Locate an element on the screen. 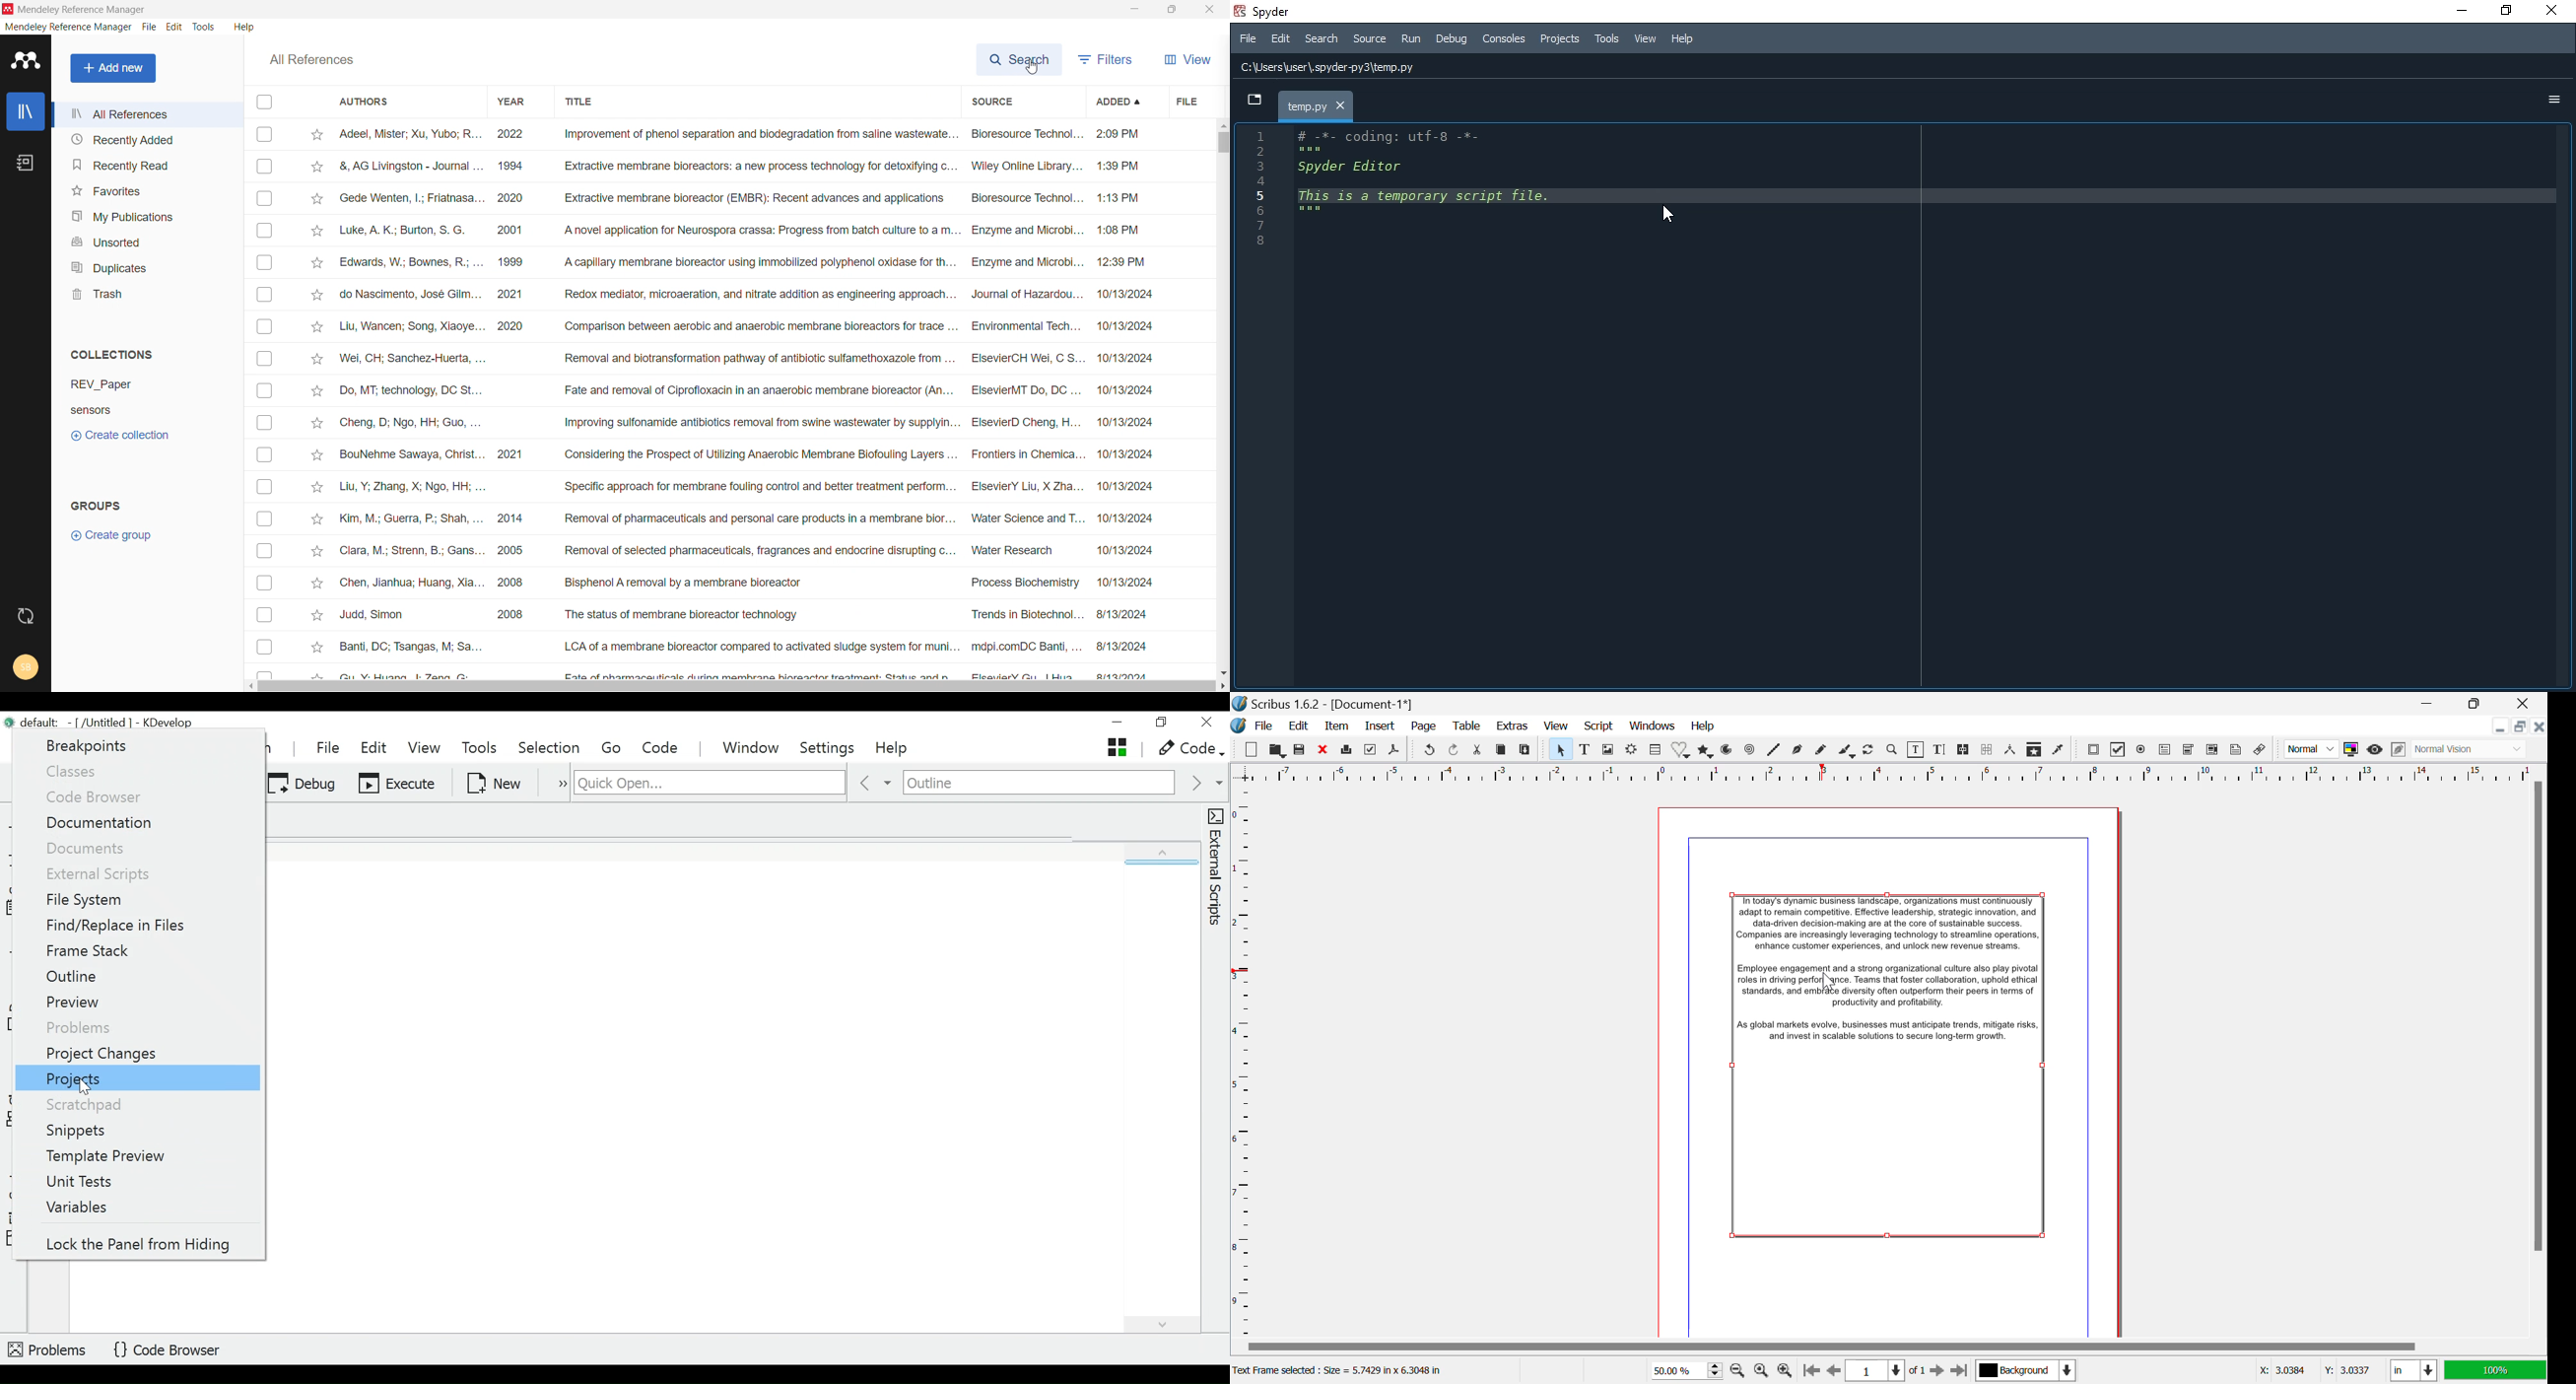 This screenshot has height=1400, width=2576. Table is located at coordinates (1655, 750).